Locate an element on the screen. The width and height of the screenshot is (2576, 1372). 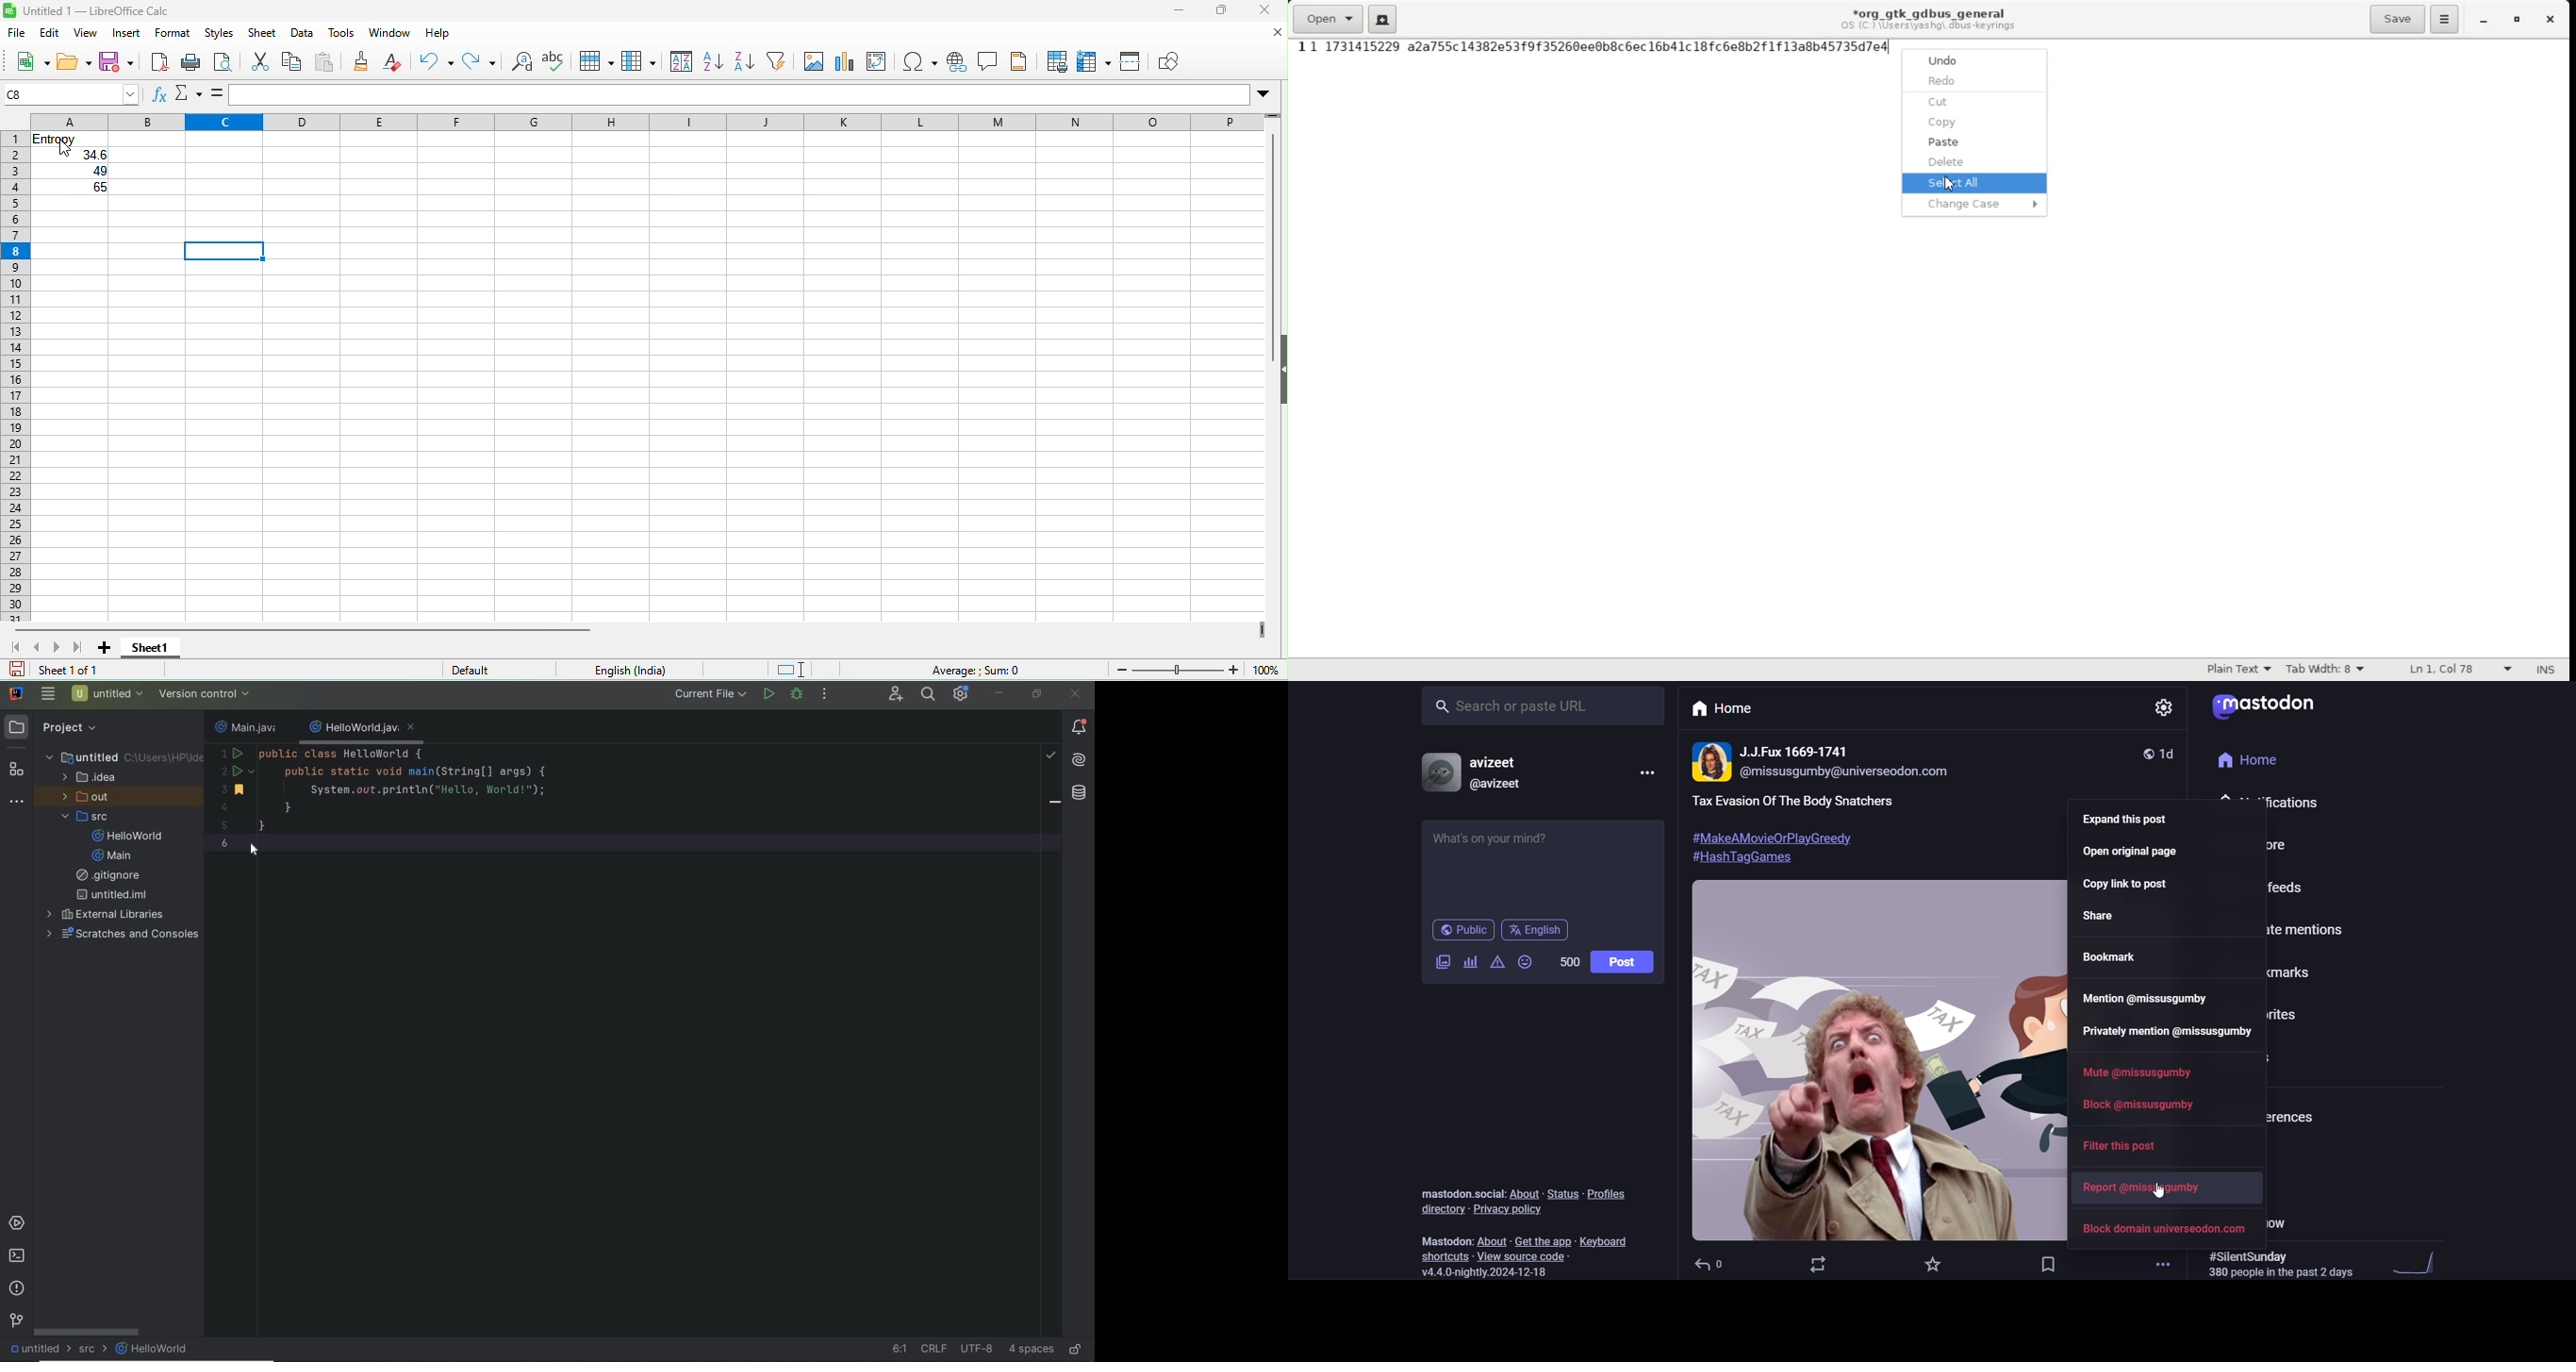
bookmark is located at coordinates (2124, 960).